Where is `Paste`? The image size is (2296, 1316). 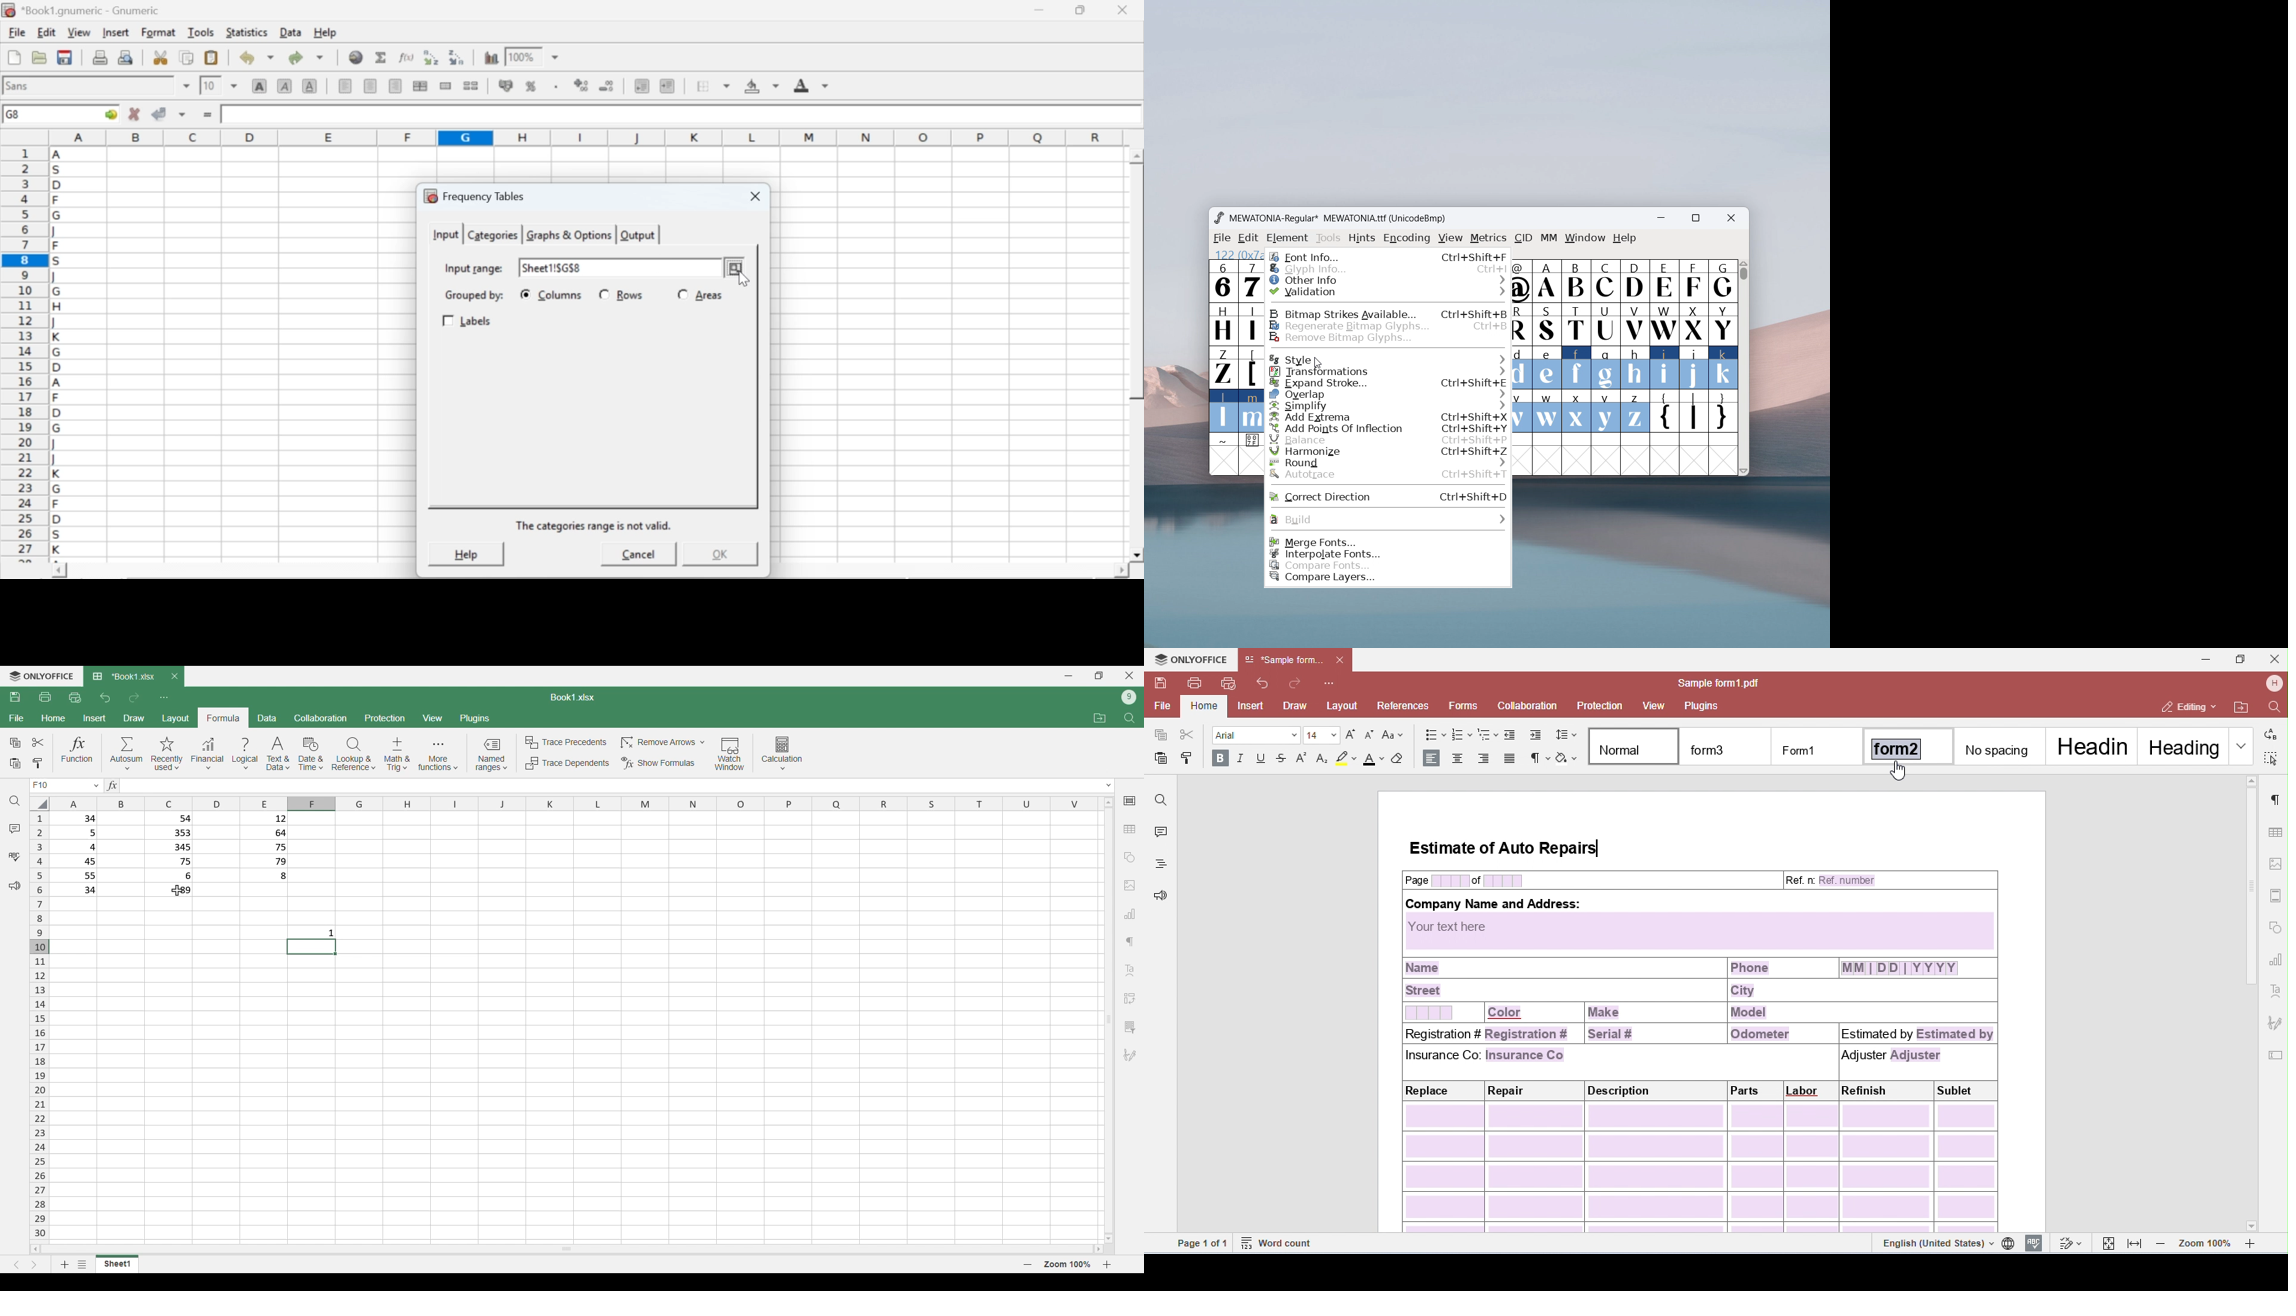 Paste is located at coordinates (15, 764).